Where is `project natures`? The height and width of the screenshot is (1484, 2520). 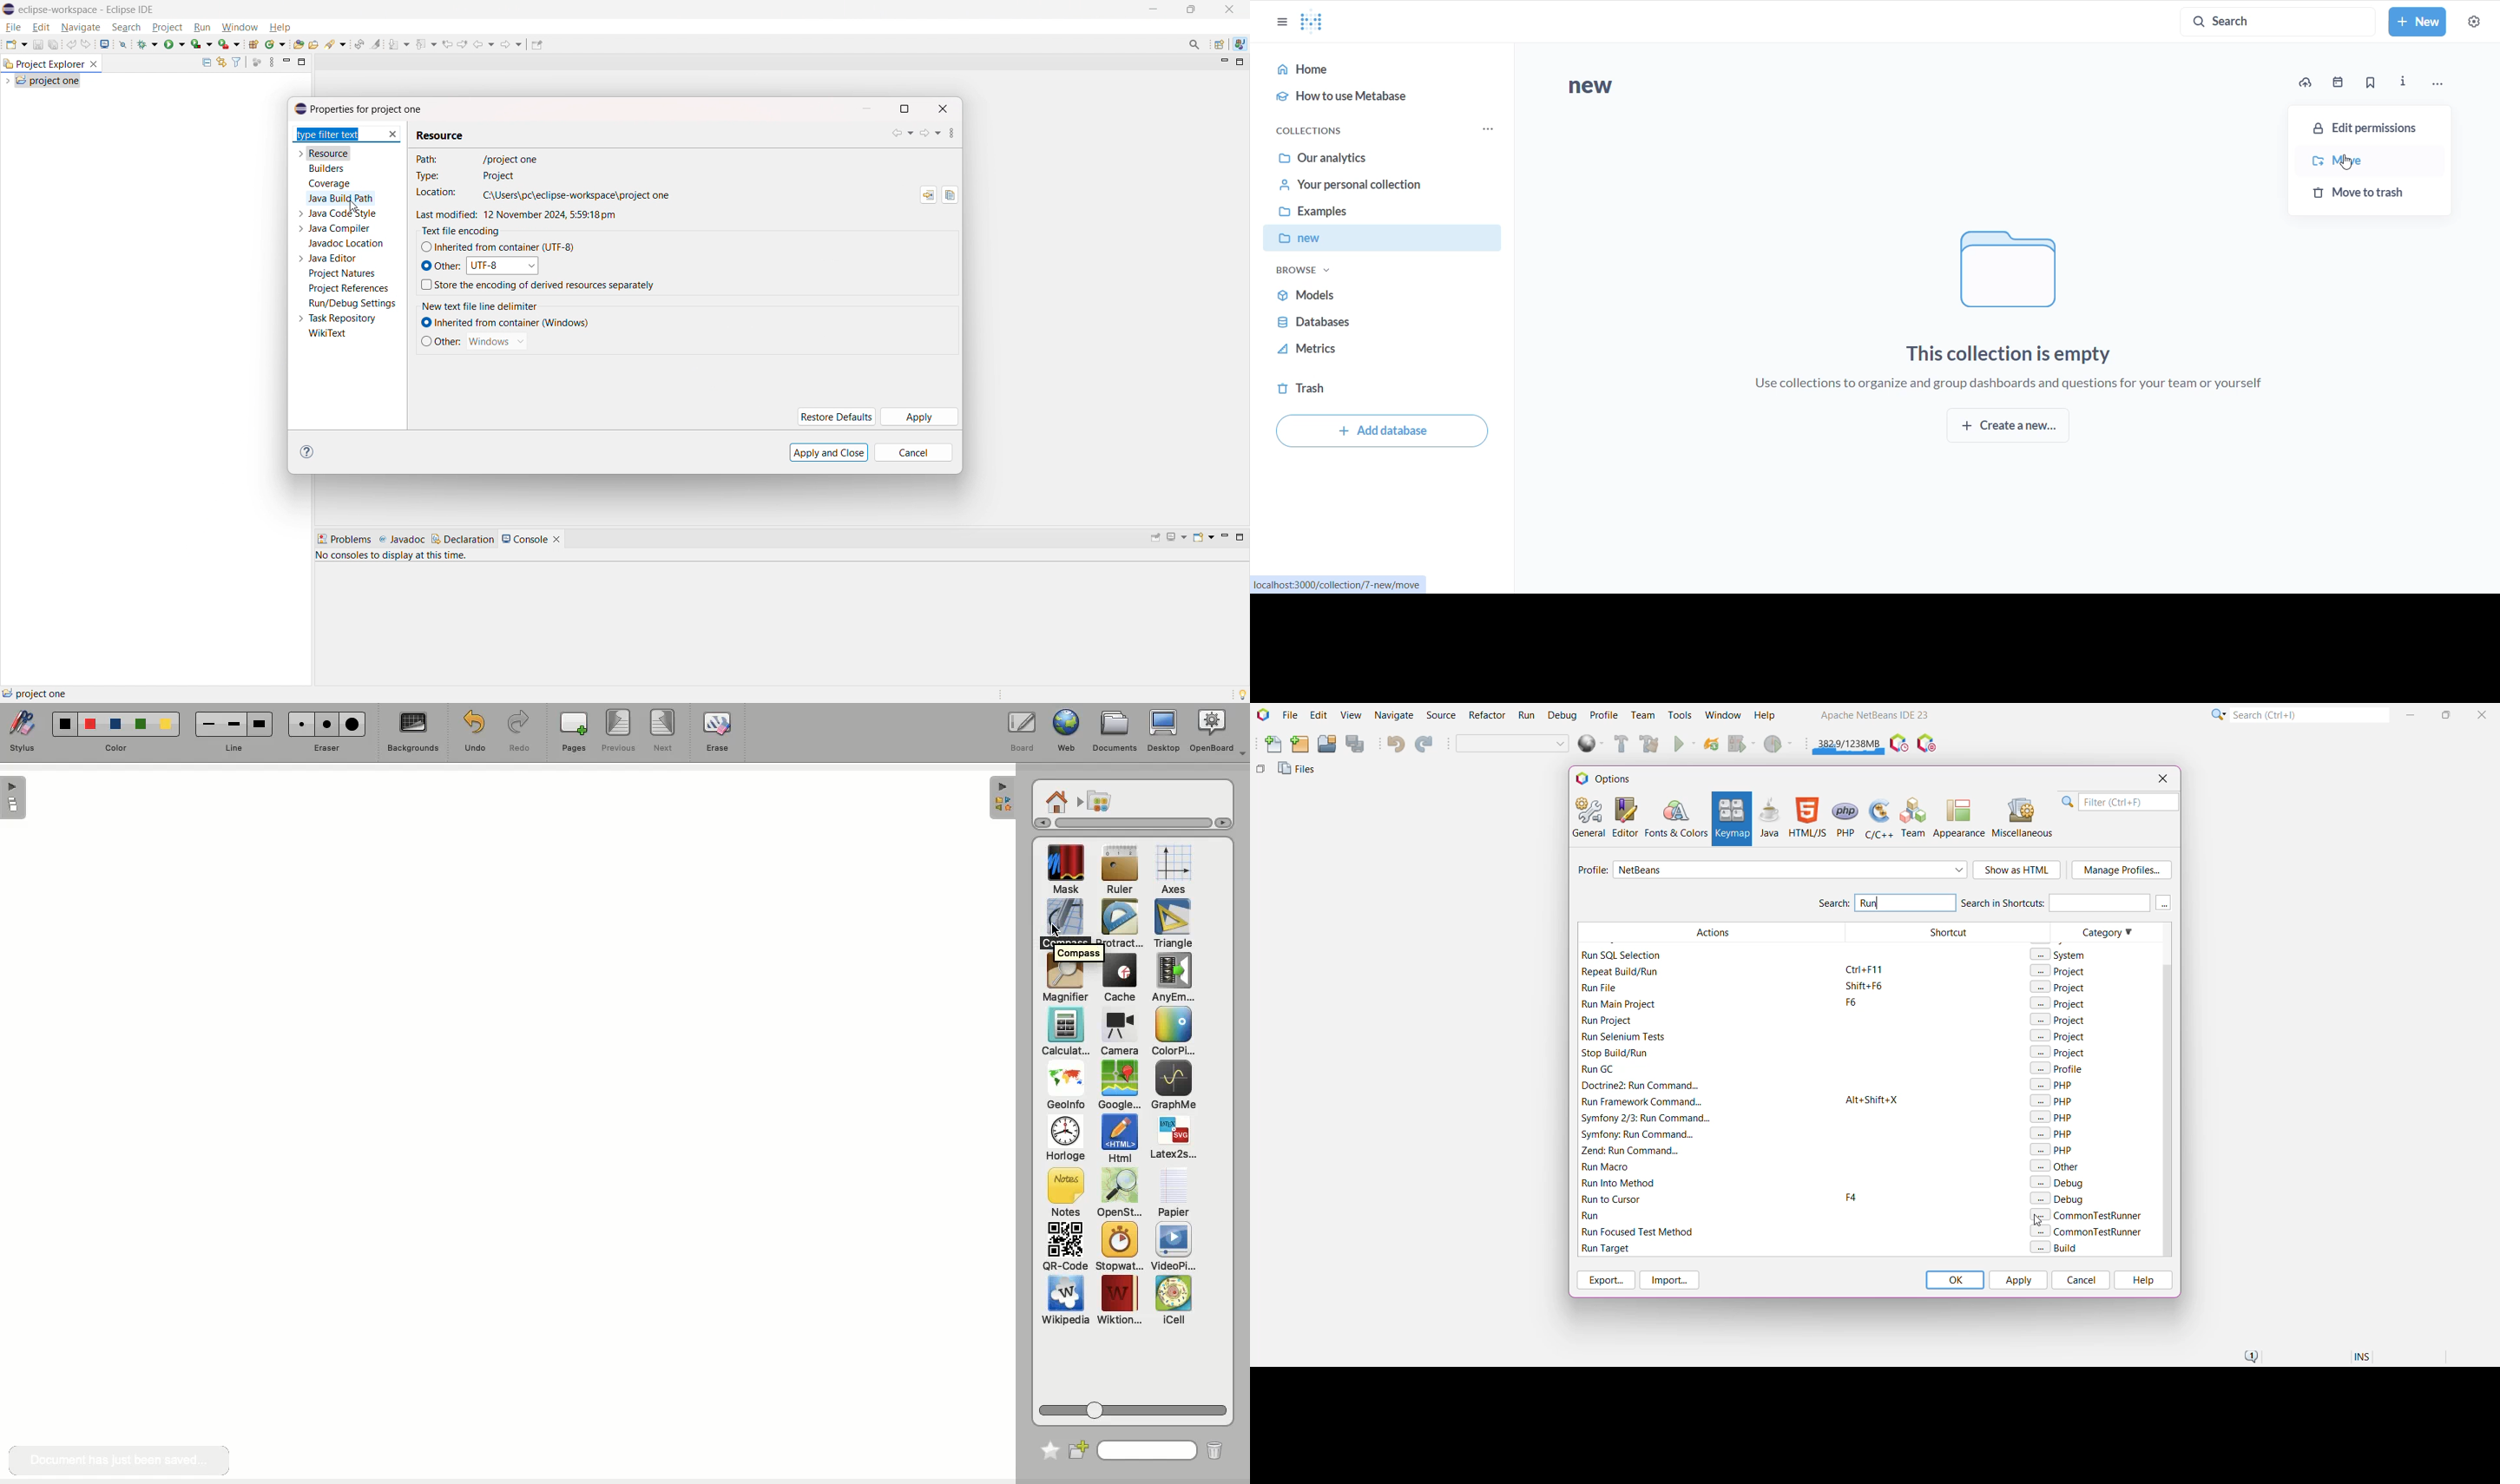 project natures is located at coordinates (342, 273).